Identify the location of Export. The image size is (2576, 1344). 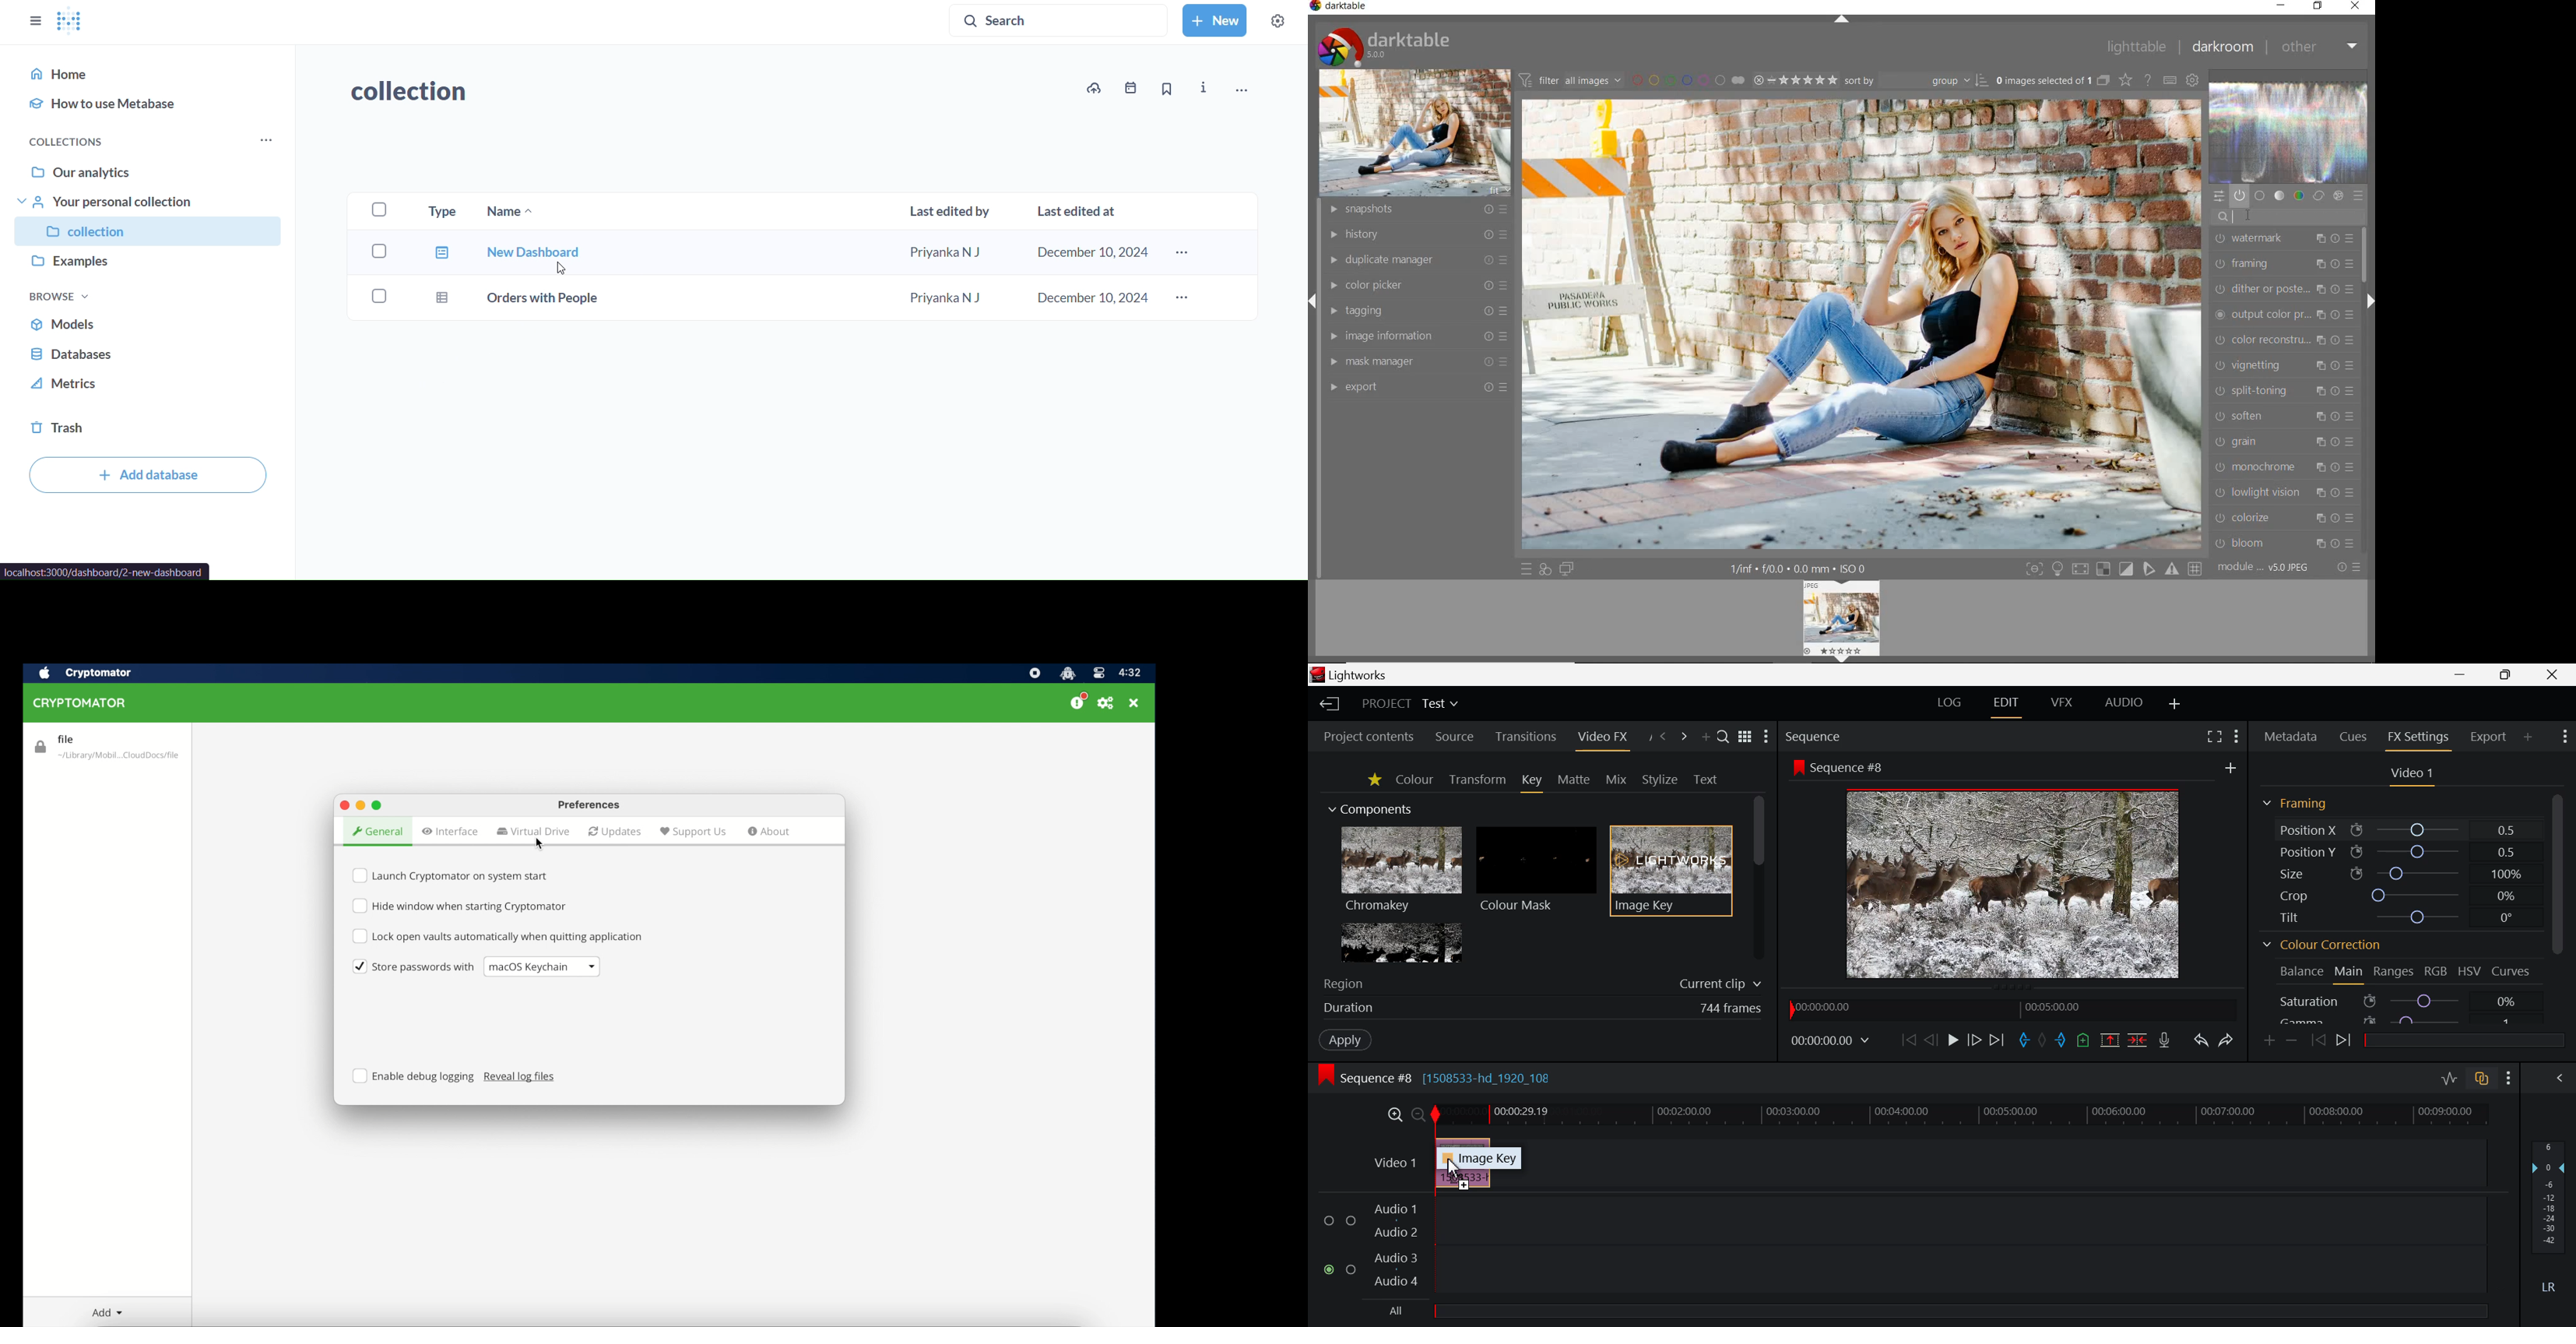
(2486, 736).